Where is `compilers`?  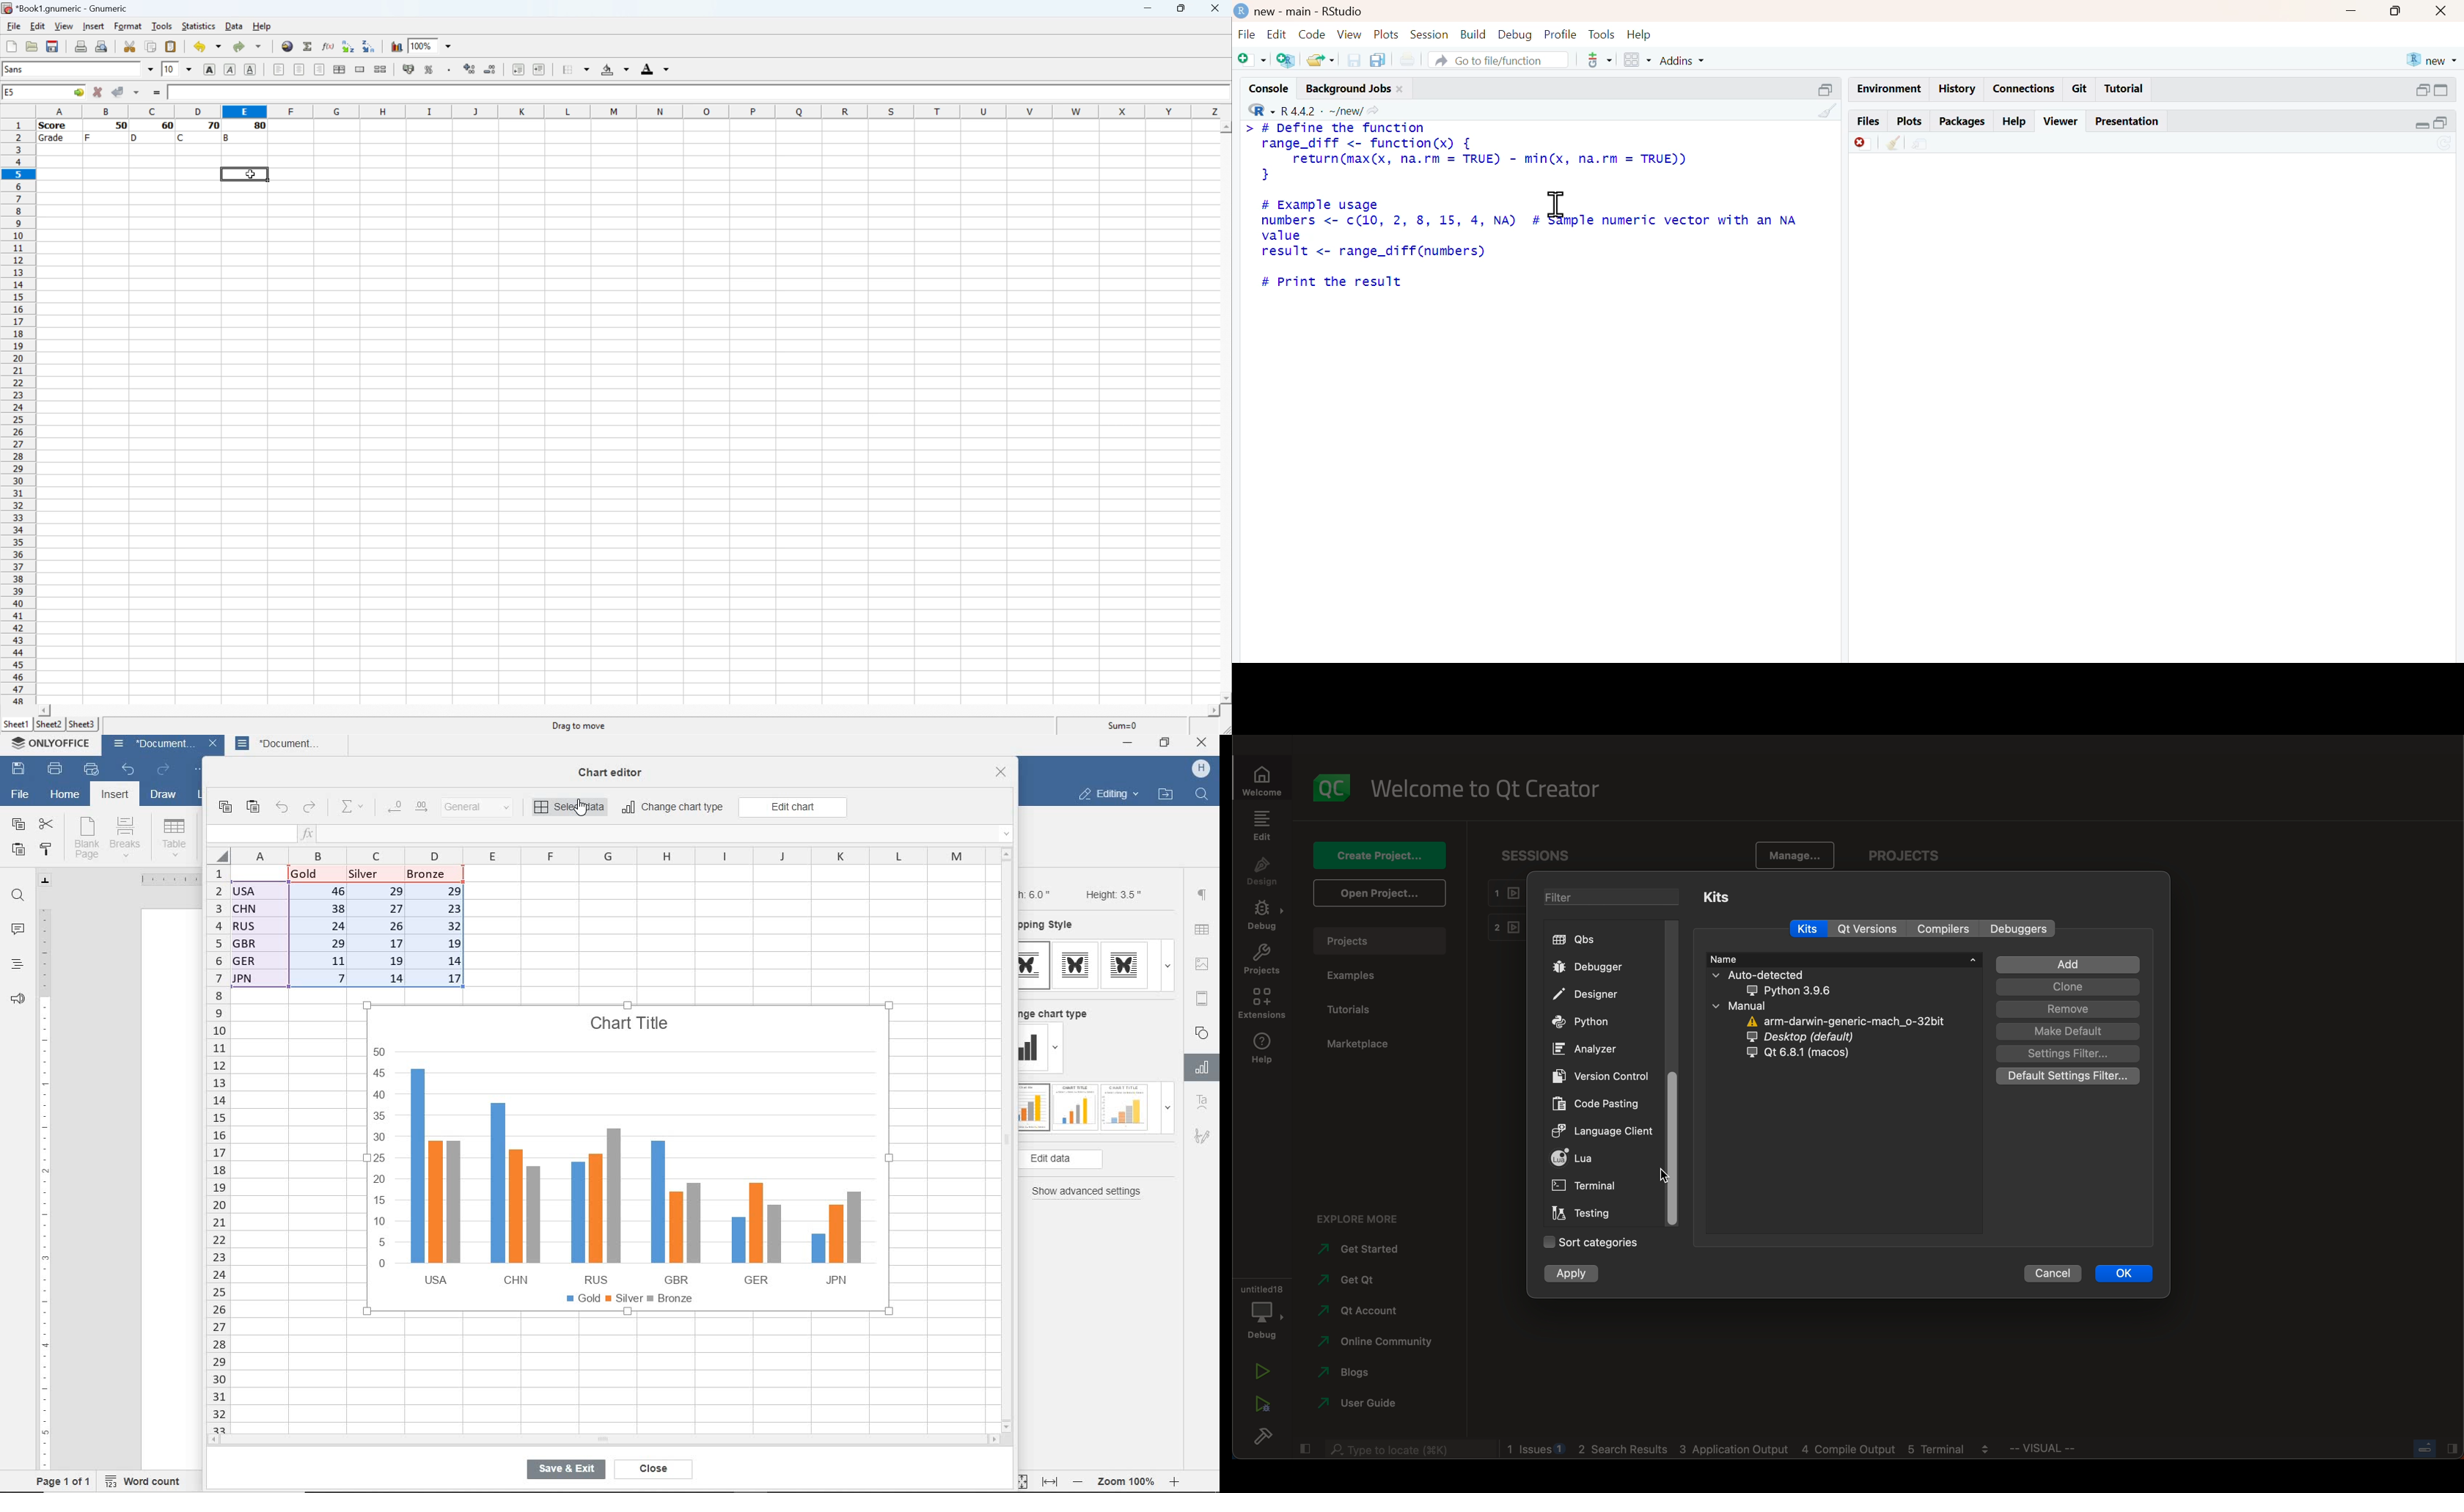
compilers is located at coordinates (1943, 928).